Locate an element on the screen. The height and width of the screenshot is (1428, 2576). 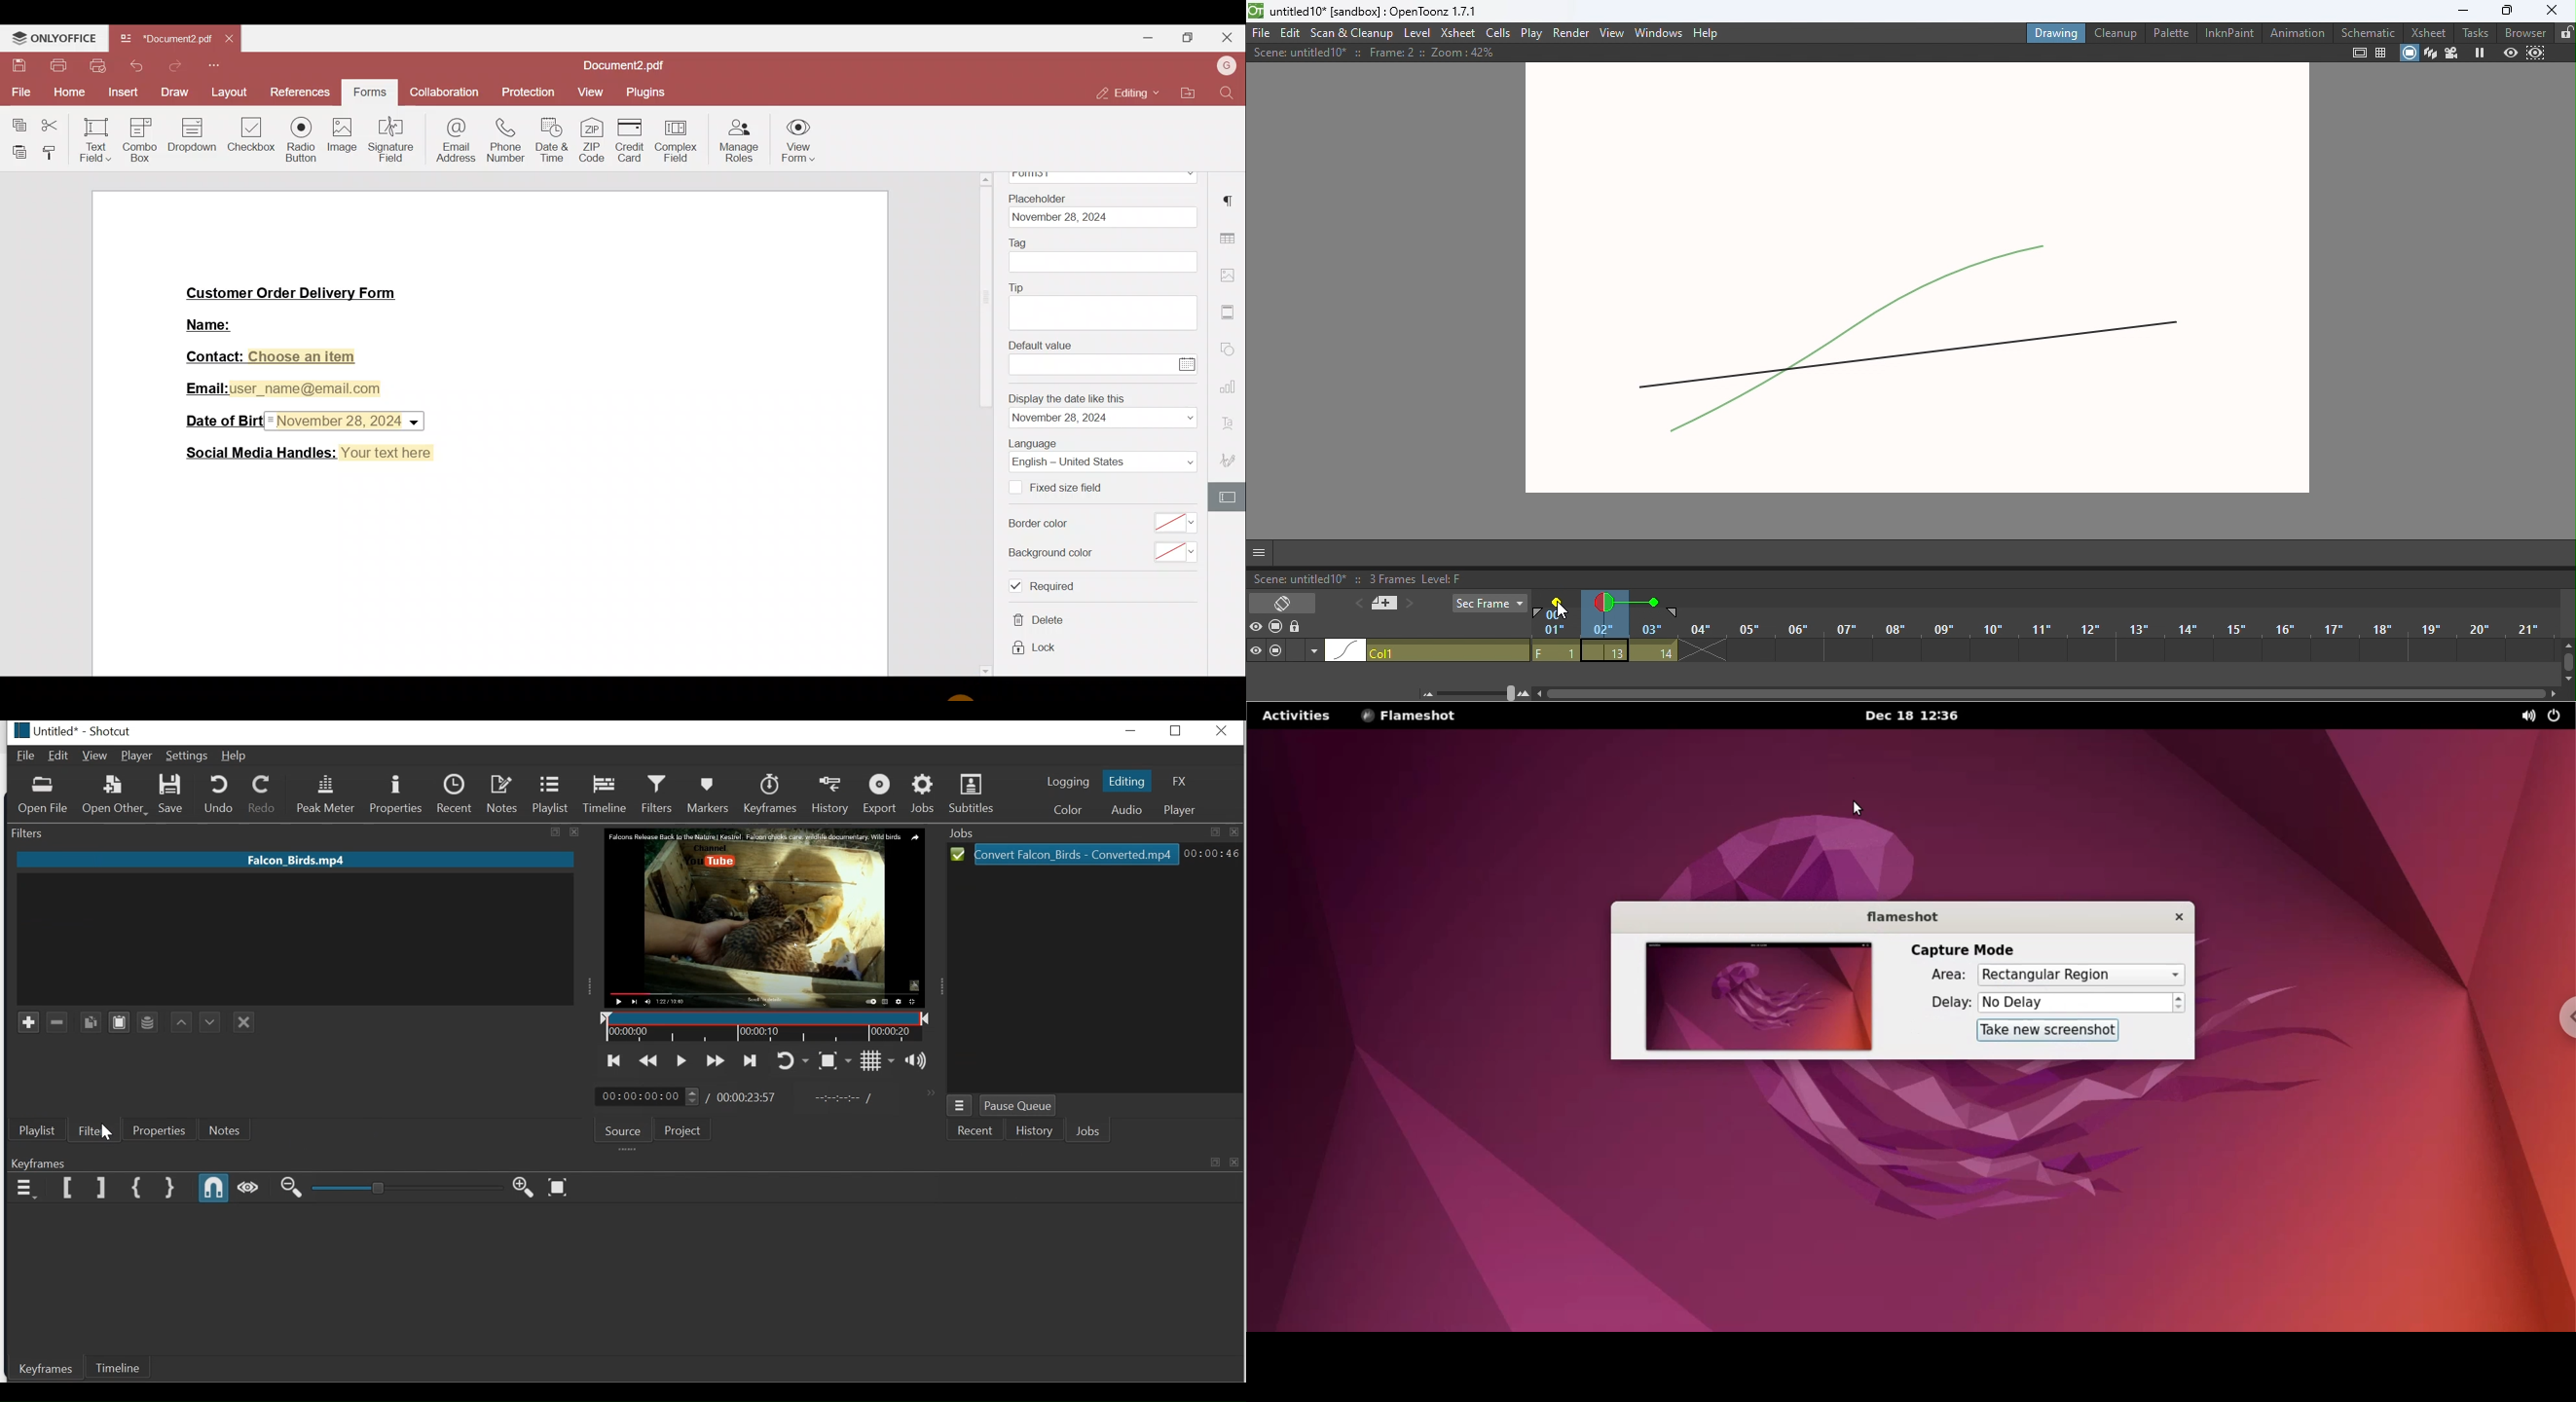
Move Filter up is located at coordinates (181, 1022).